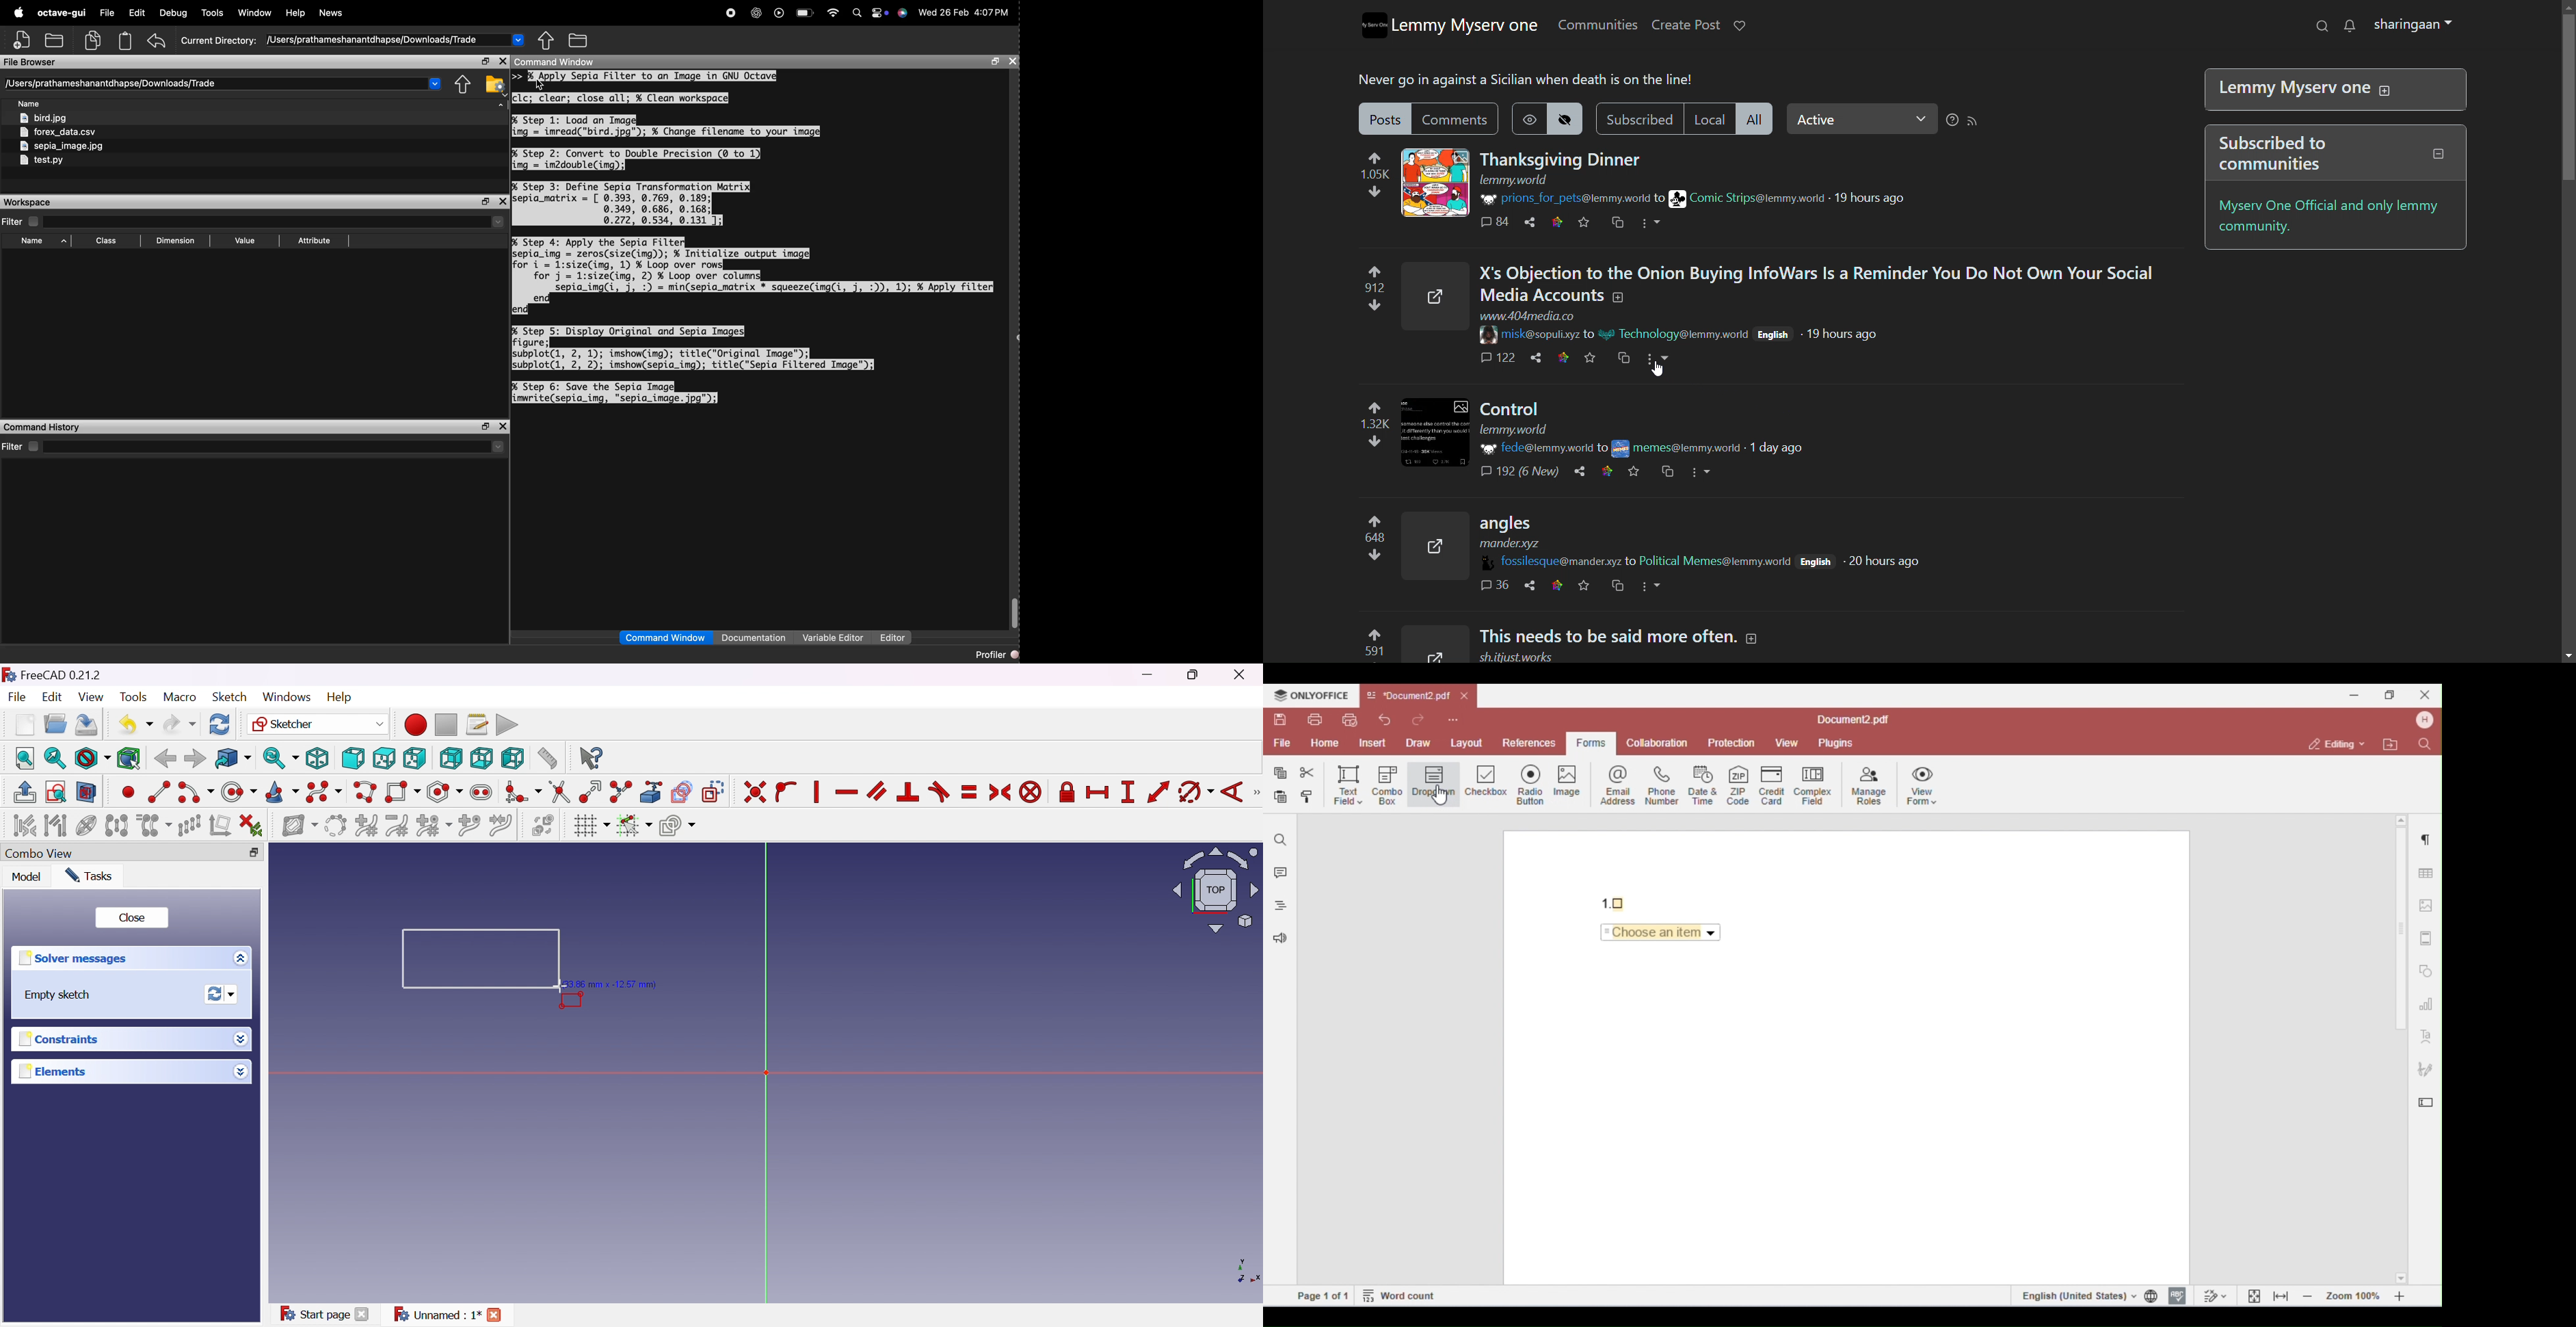 The height and width of the screenshot is (1344, 2576). Describe the element at coordinates (806, 12) in the screenshot. I see `battery` at that location.